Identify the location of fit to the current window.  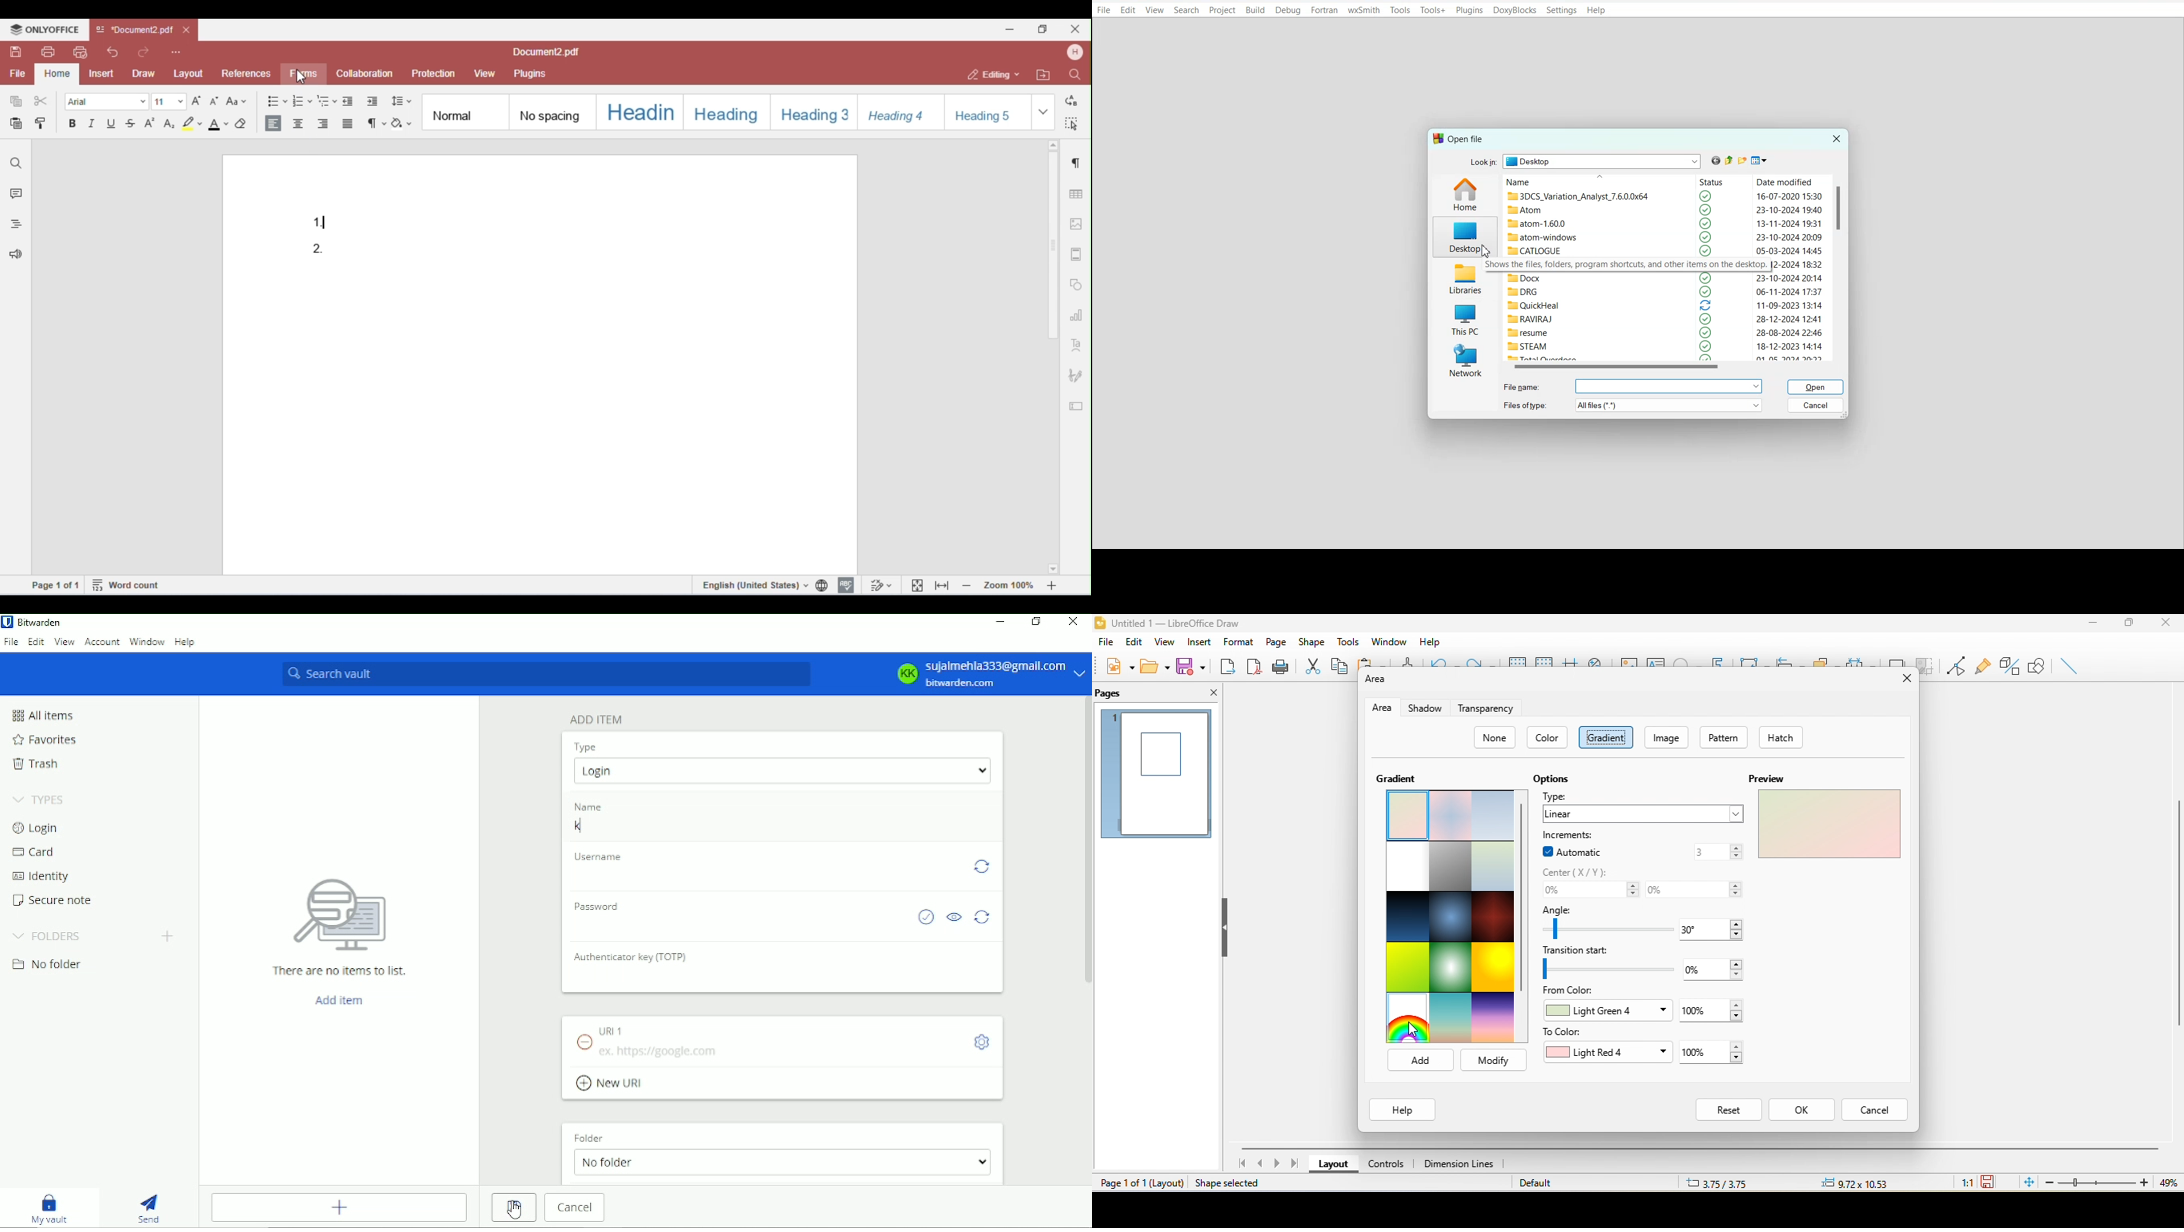
(2029, 1183).